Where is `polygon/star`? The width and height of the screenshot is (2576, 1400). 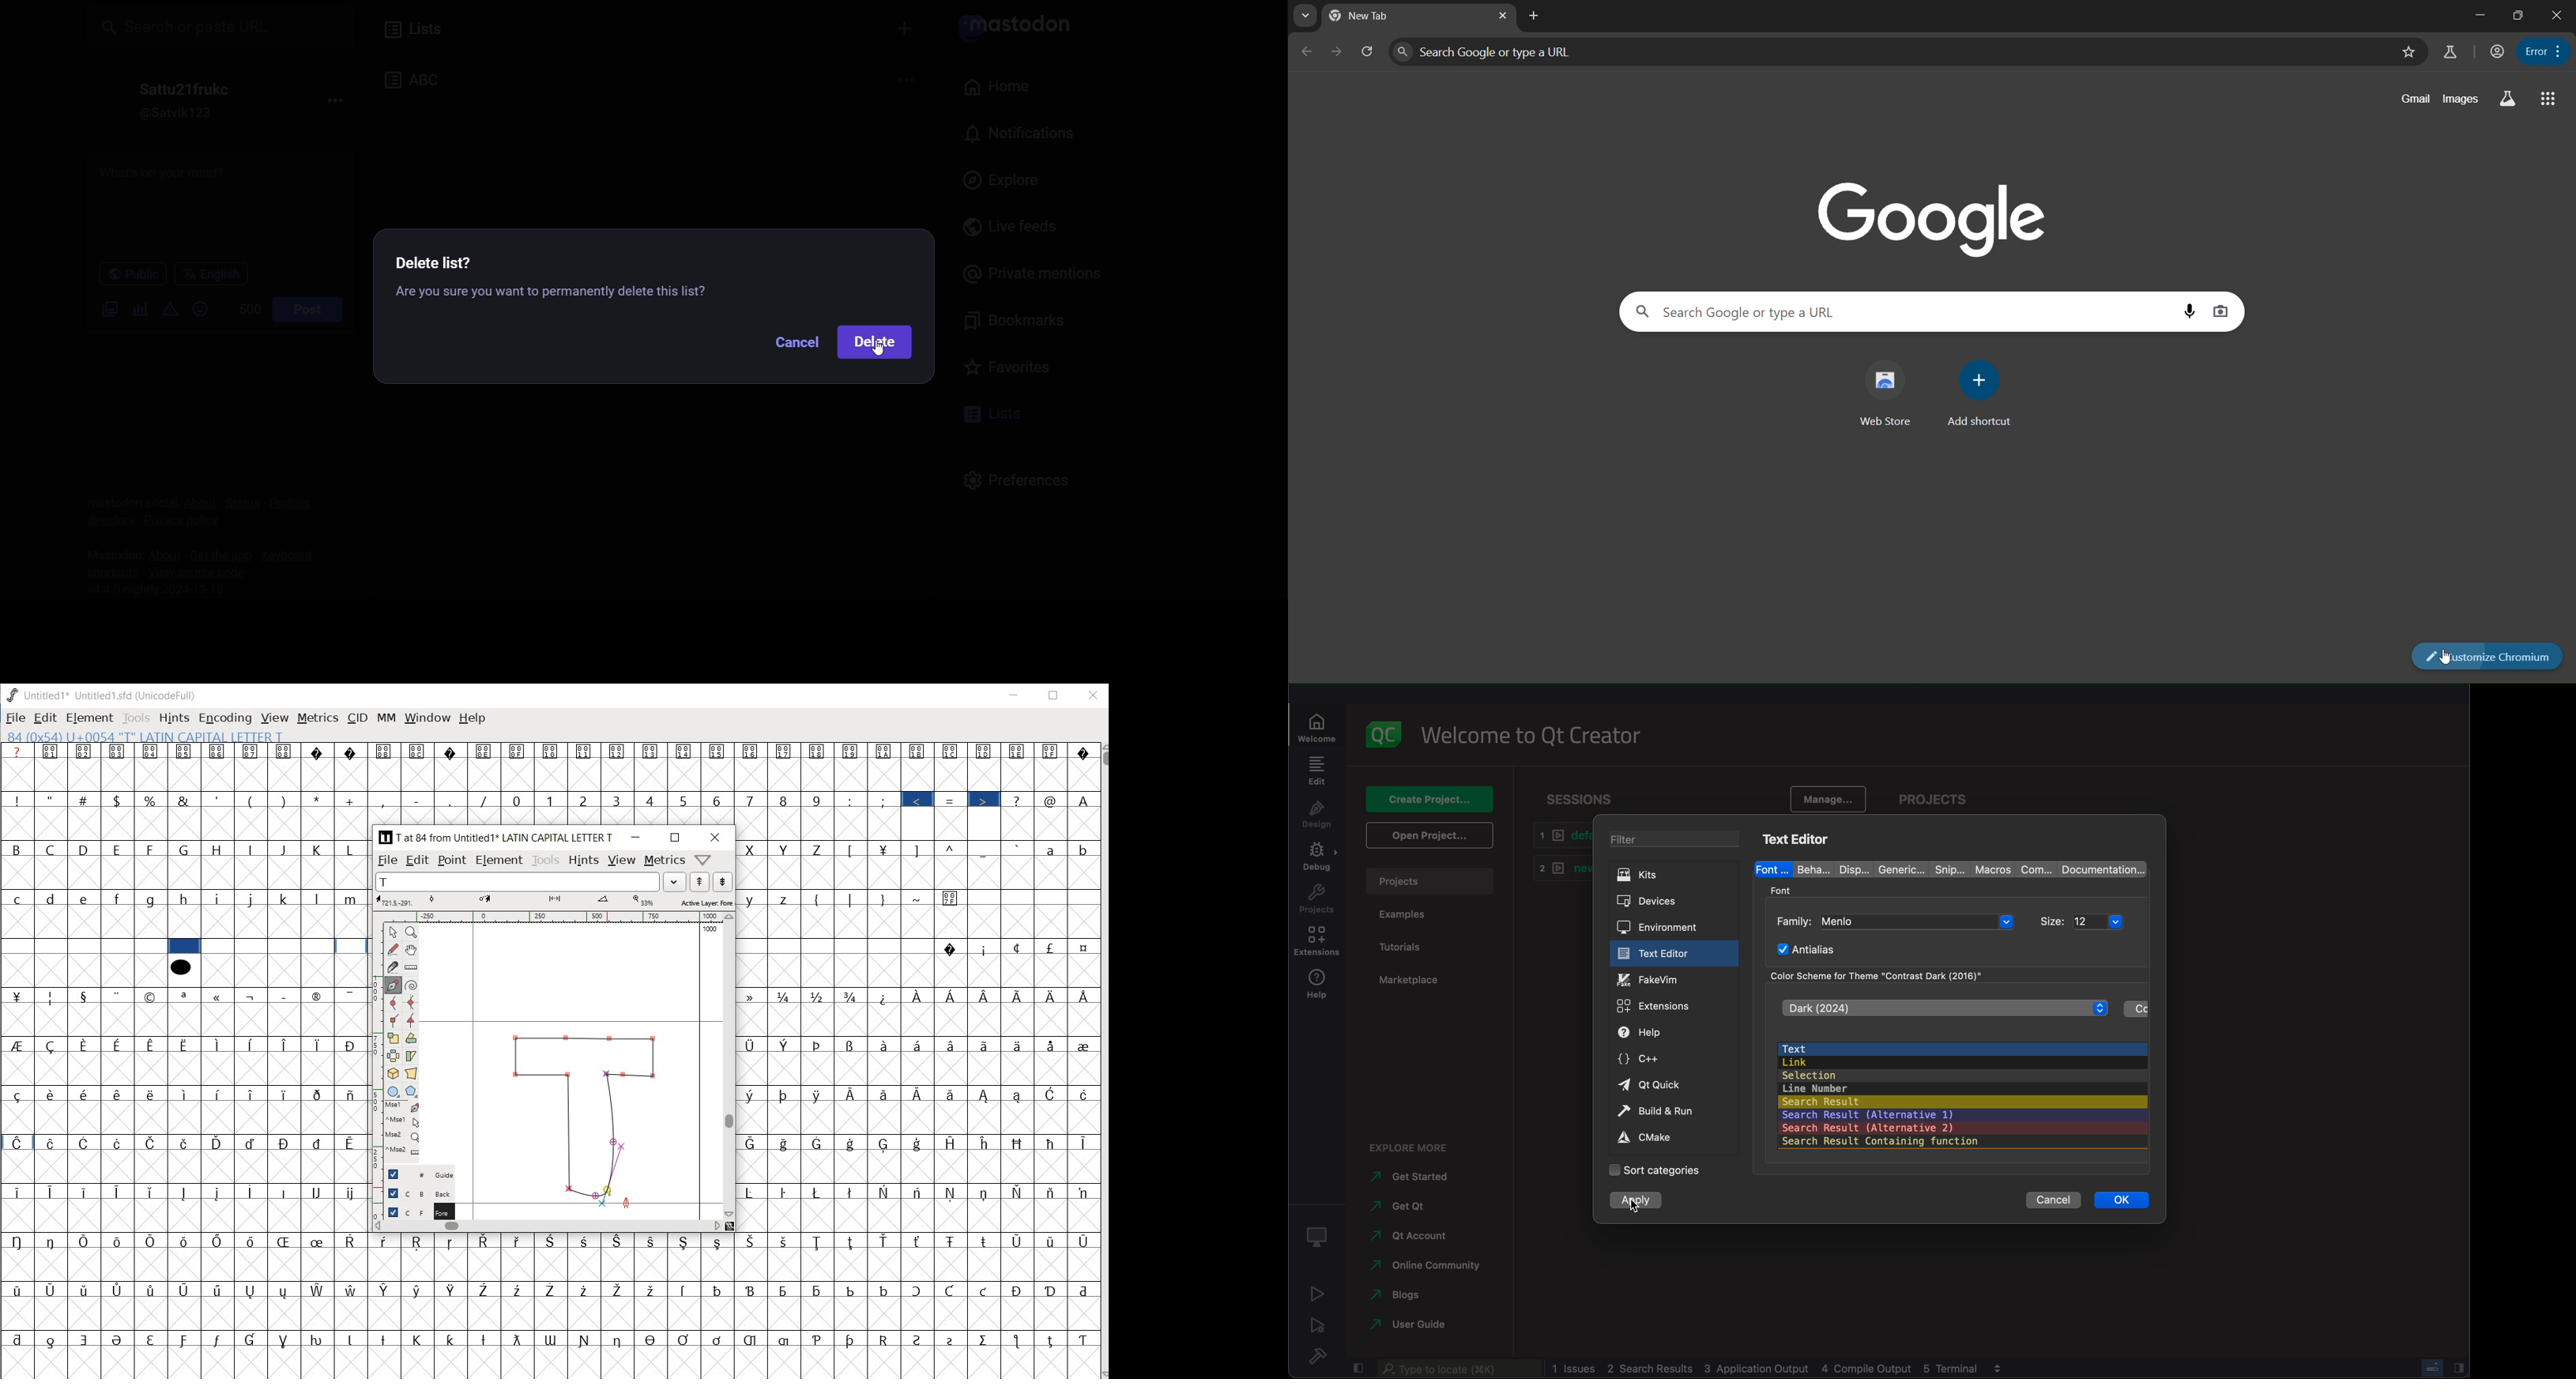 polygon/star is located at coordinates (411, 1091).